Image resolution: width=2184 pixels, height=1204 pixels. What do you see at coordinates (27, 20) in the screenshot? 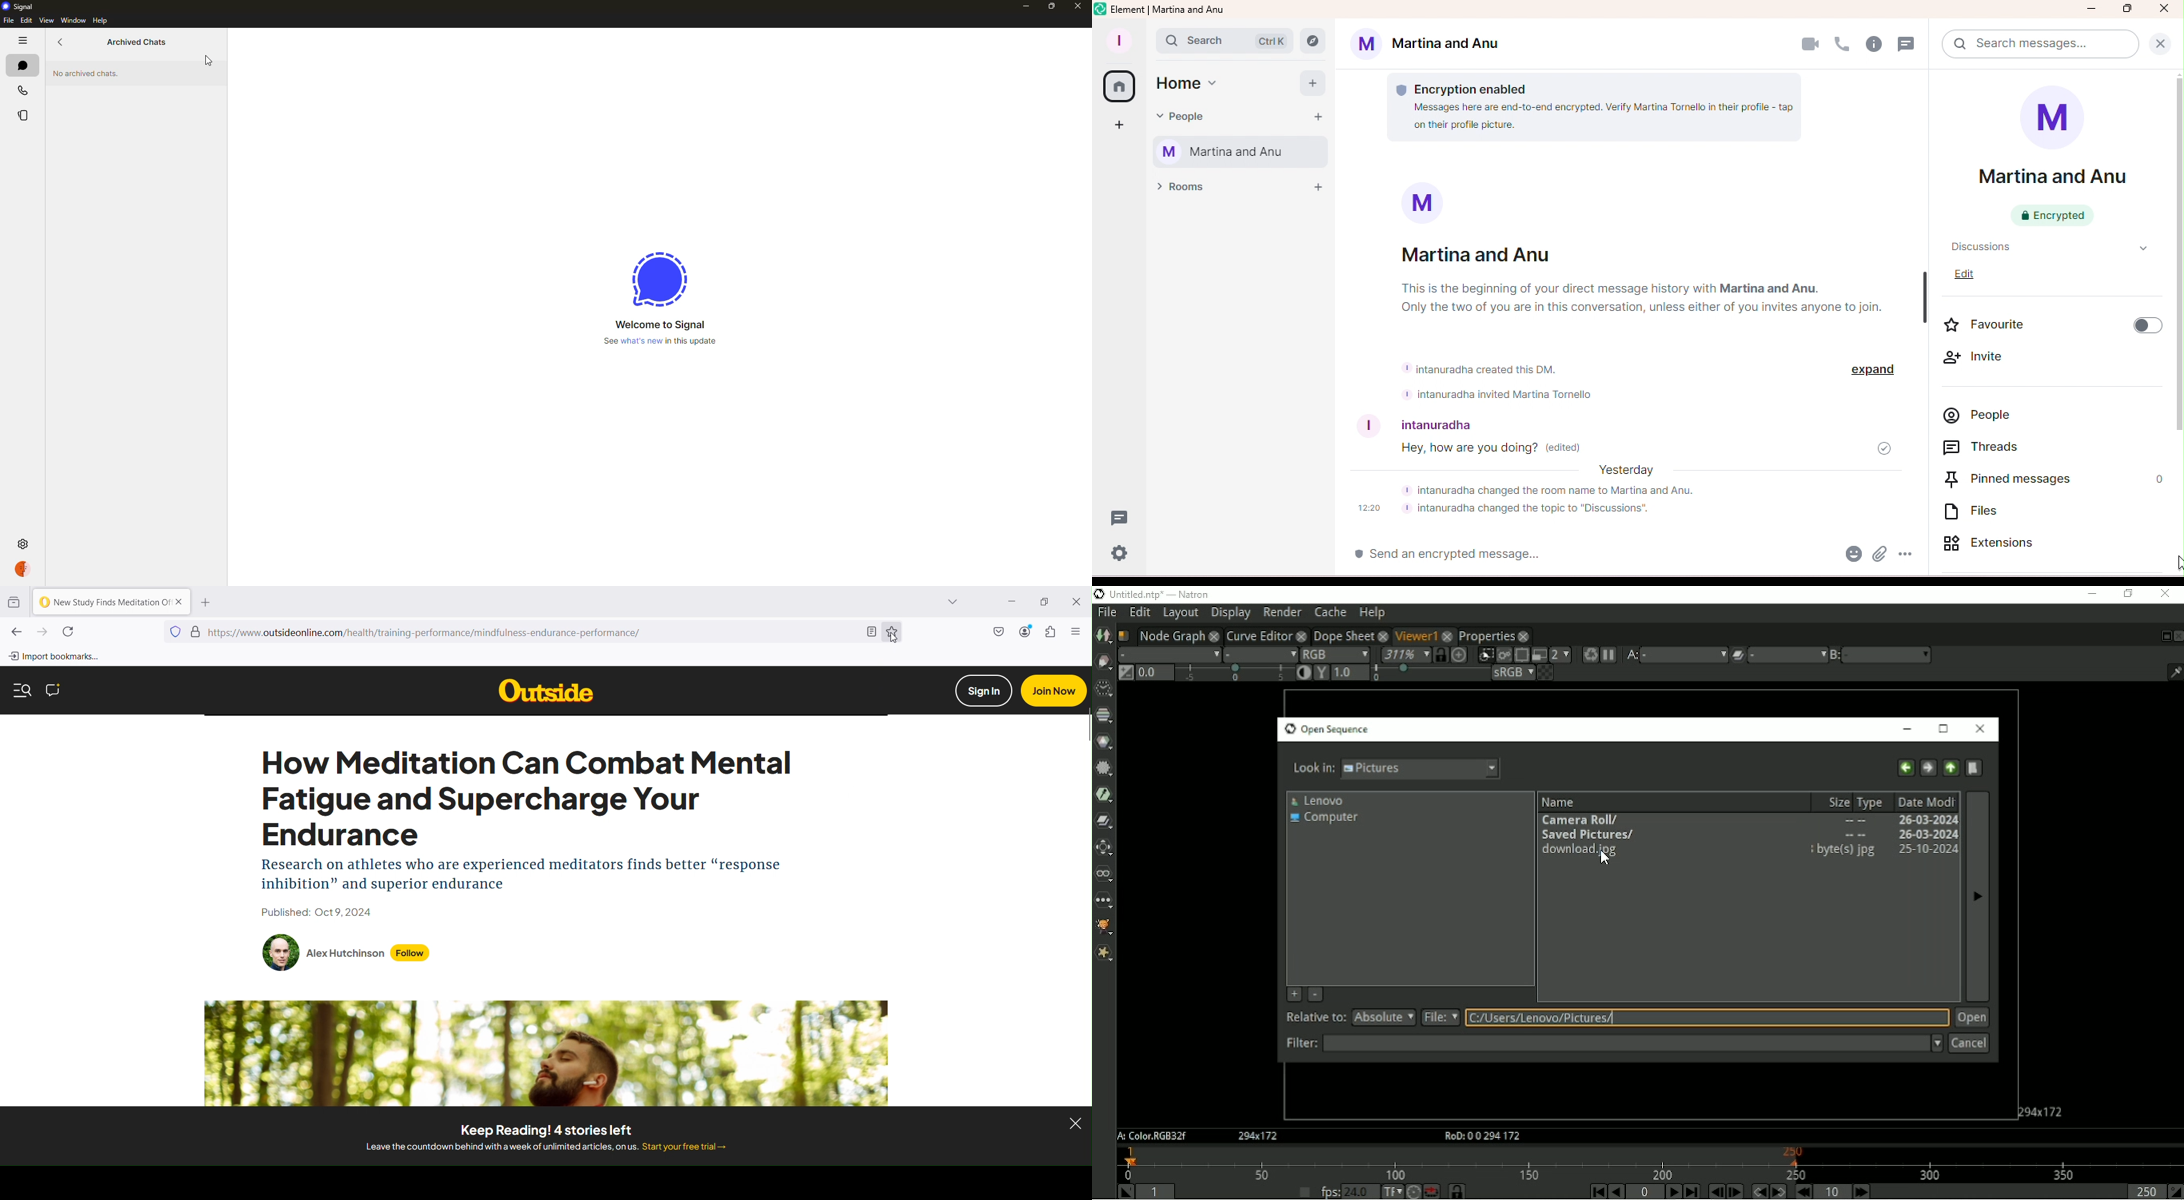
I see `edit` at bounding box center [27, 20].